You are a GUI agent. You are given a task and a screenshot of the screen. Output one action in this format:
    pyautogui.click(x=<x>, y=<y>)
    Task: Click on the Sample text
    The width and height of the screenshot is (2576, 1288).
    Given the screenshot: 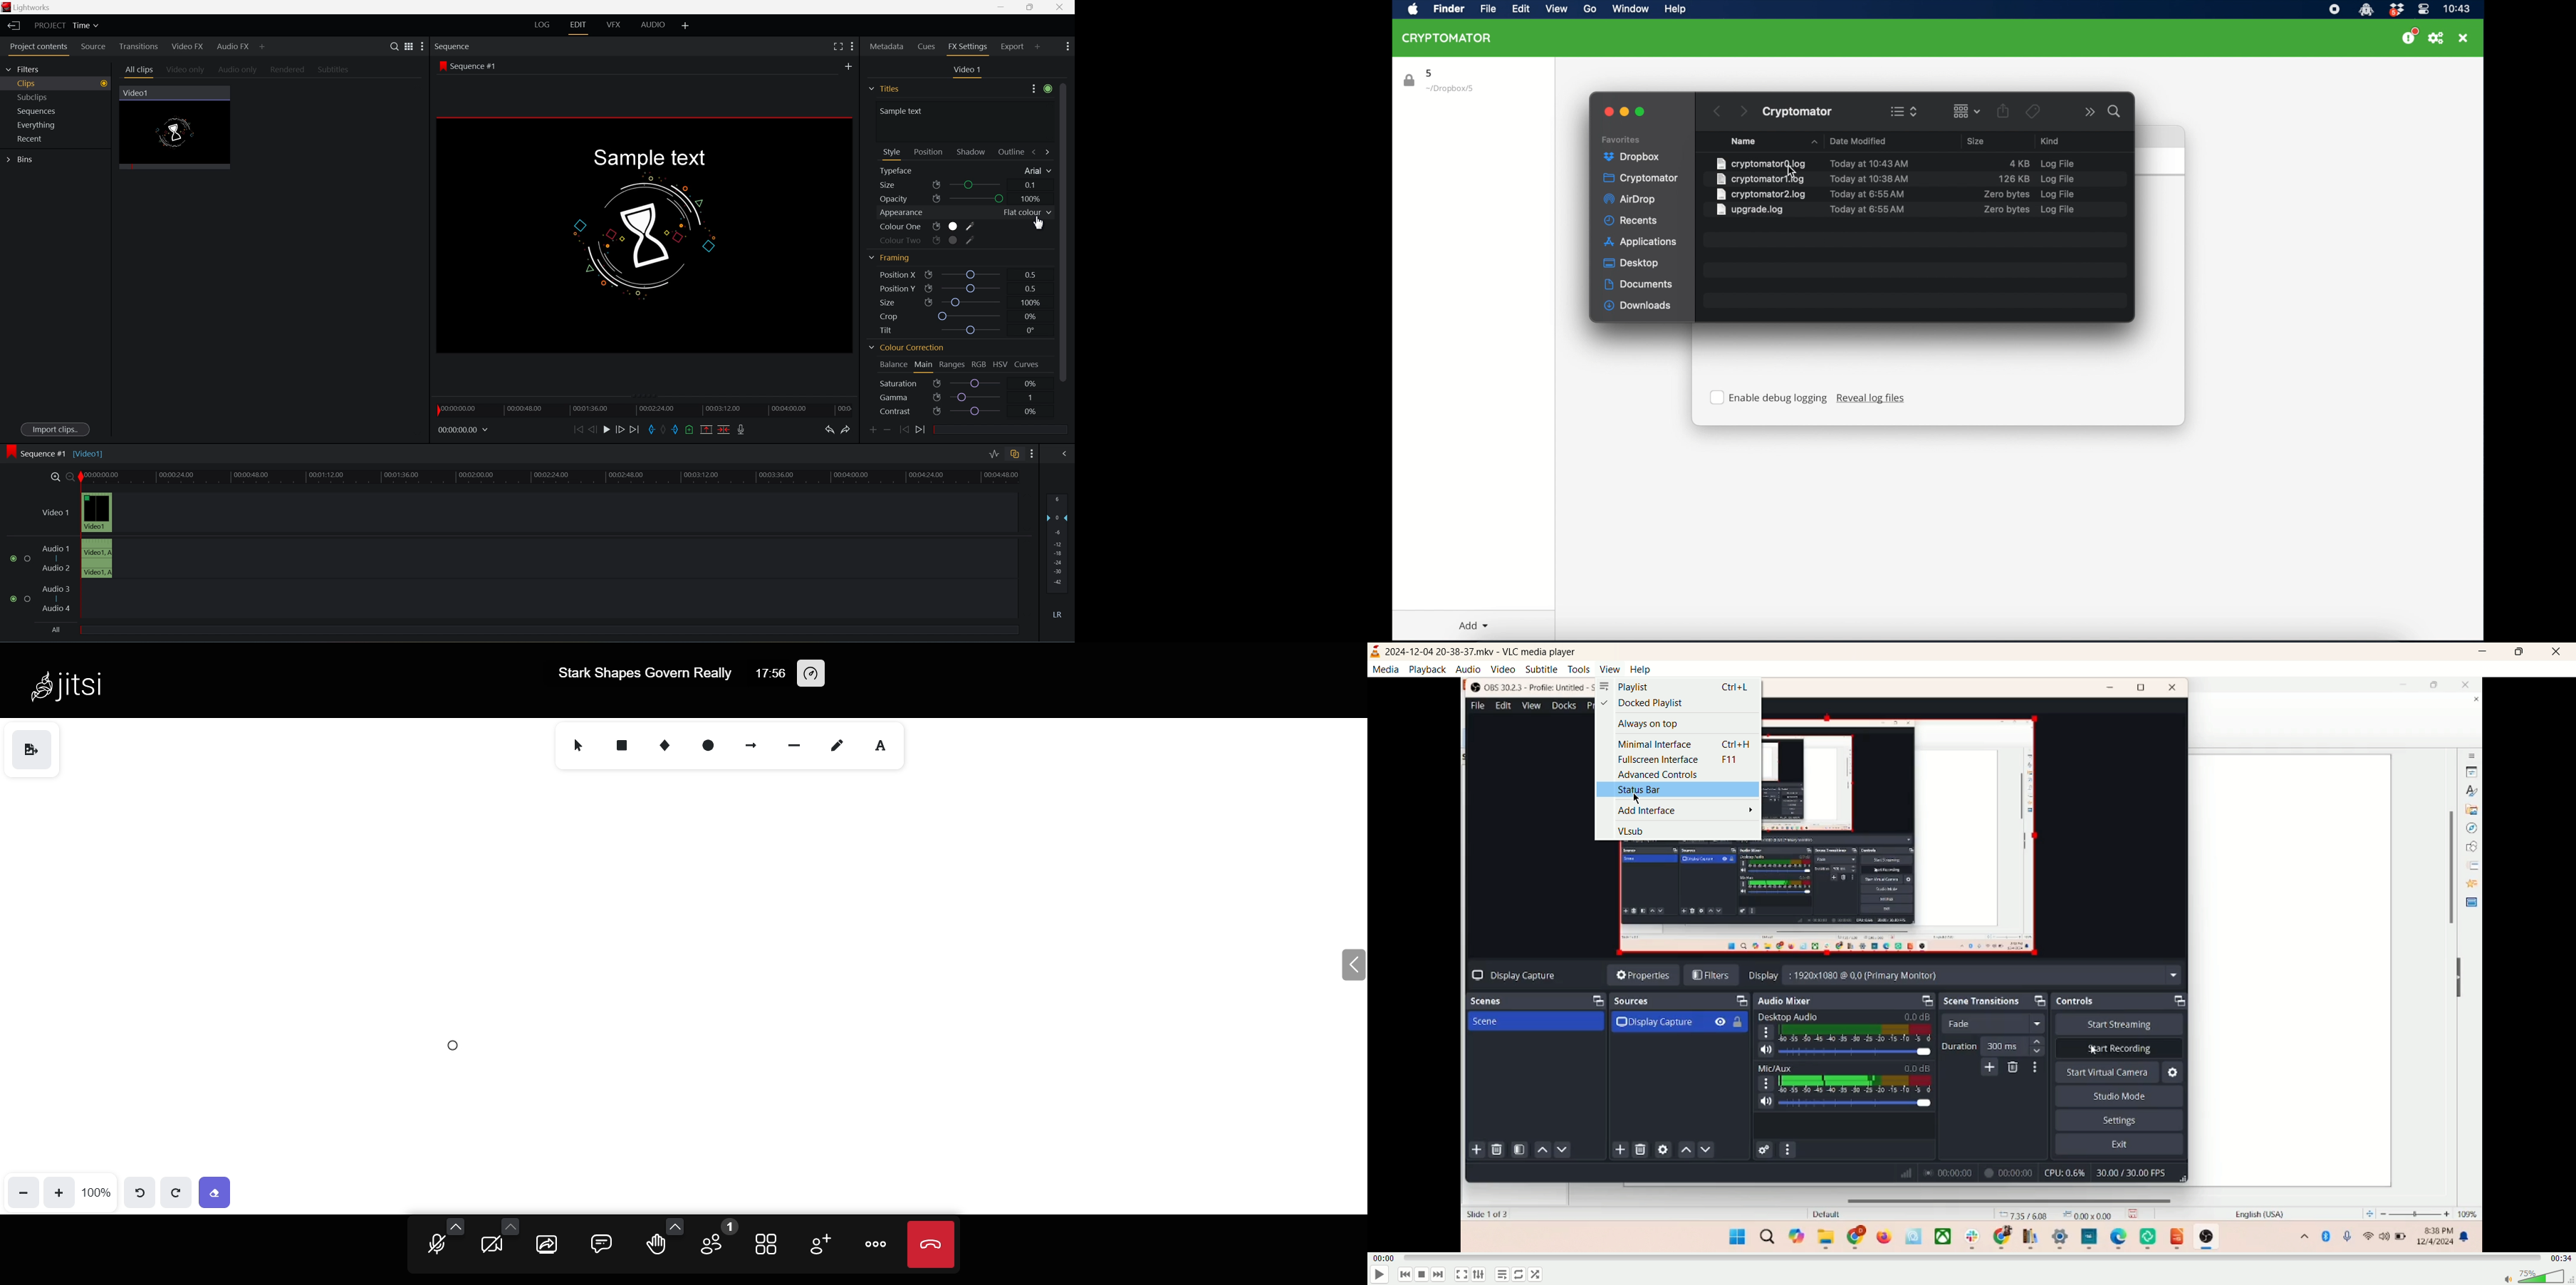 What is the action you would take?
    pyautogui.click(x=648, y=158)
    